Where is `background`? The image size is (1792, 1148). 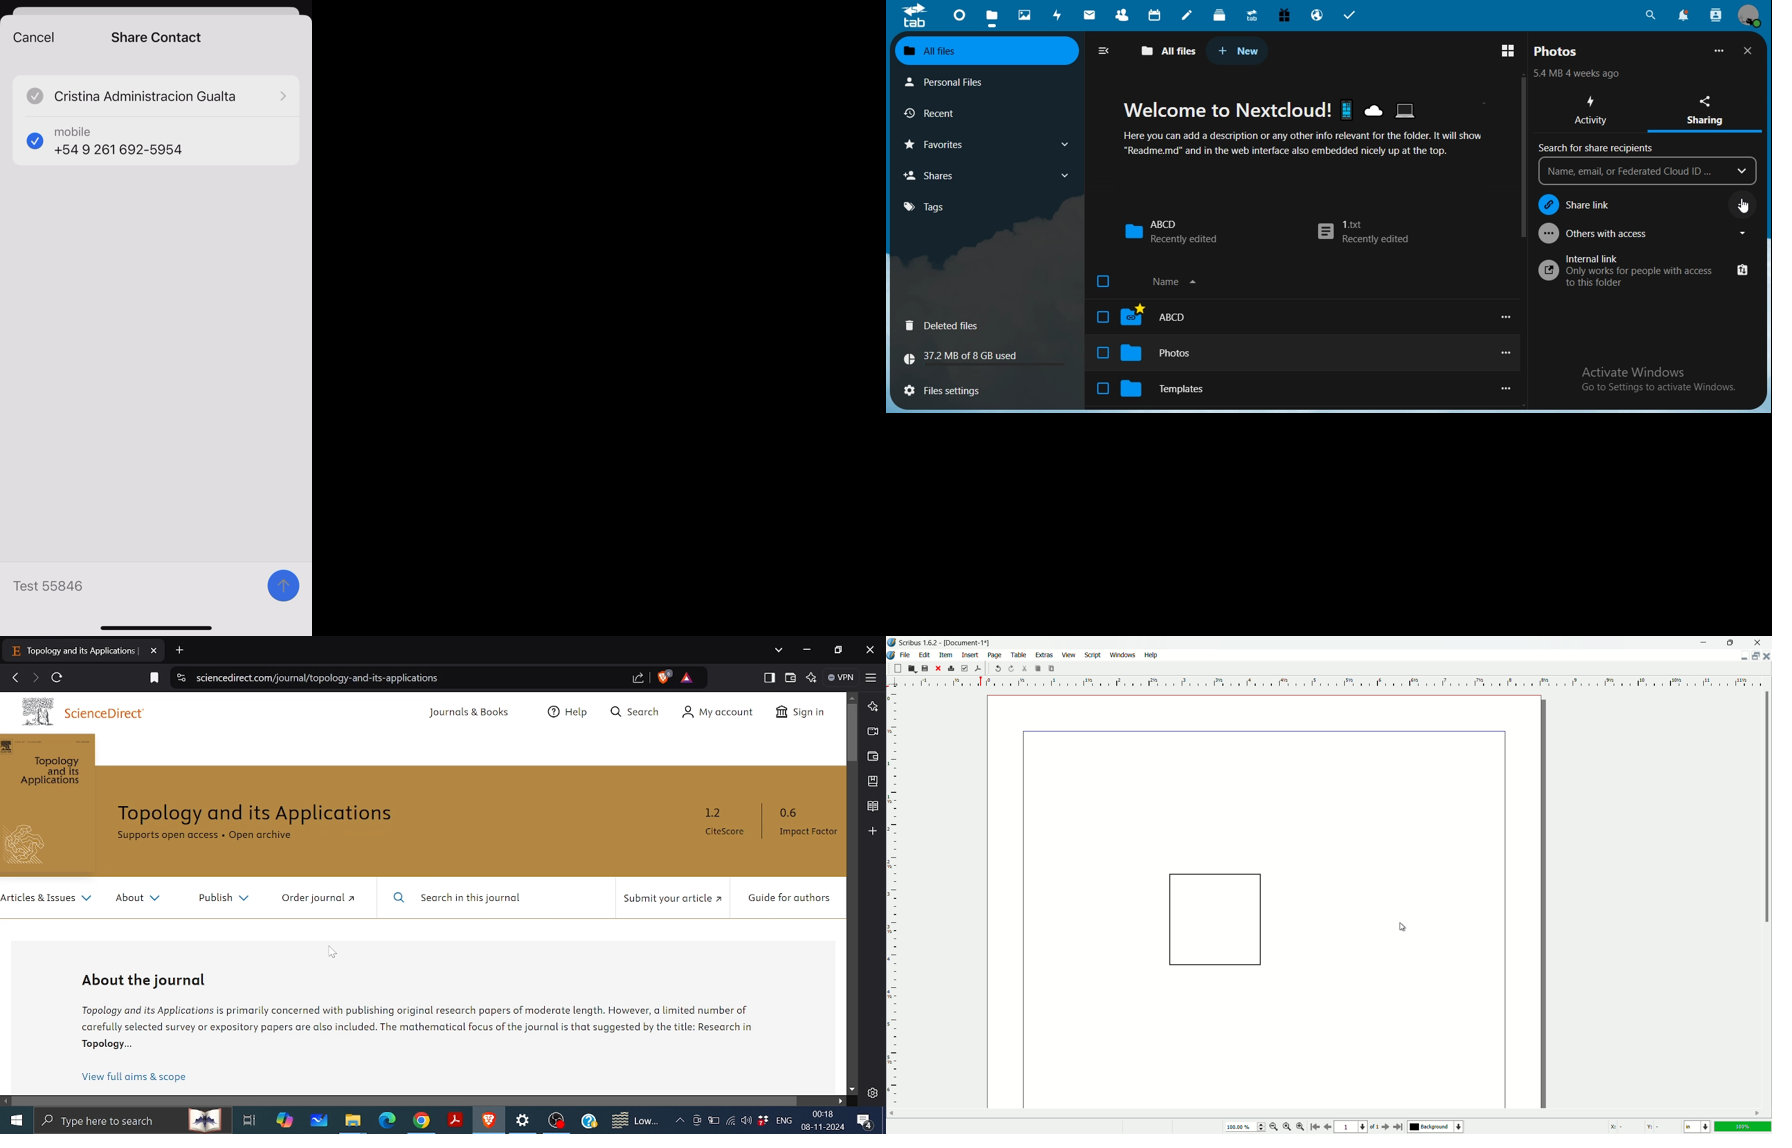 background is located at coordinates (1436, 1127).